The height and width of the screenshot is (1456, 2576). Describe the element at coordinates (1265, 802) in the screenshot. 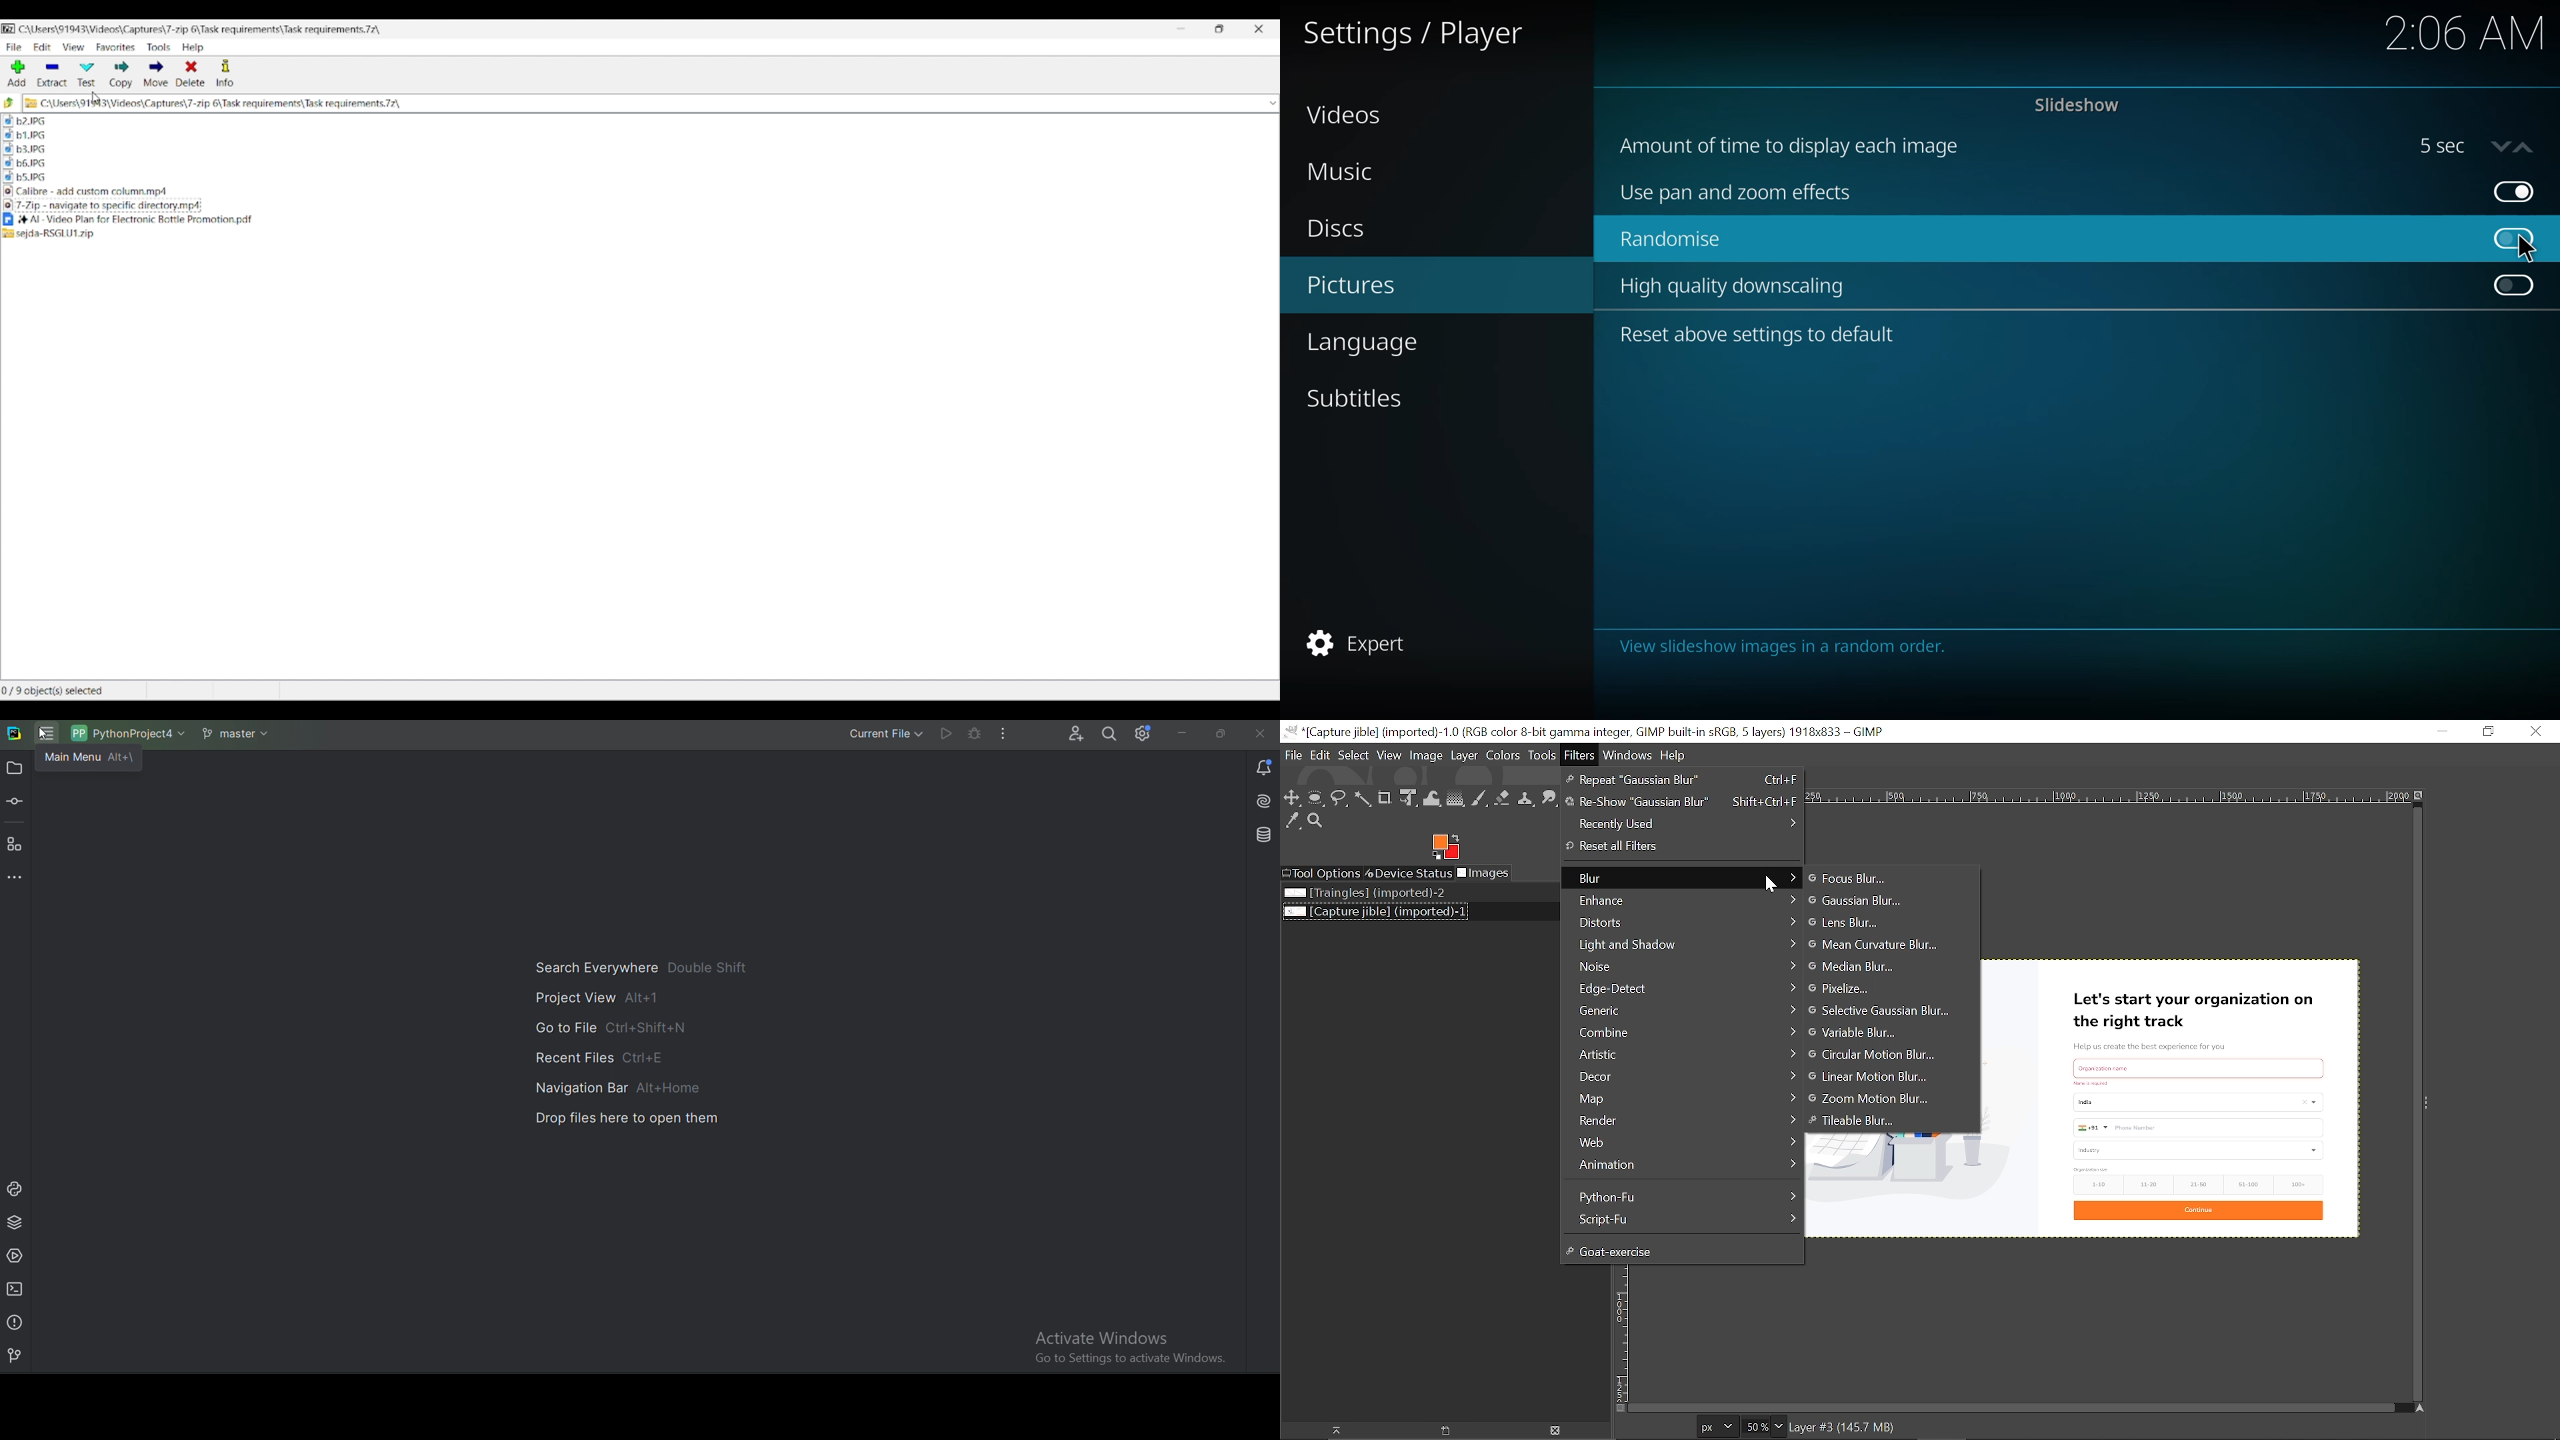

I see `Install AI assistant` at that location.